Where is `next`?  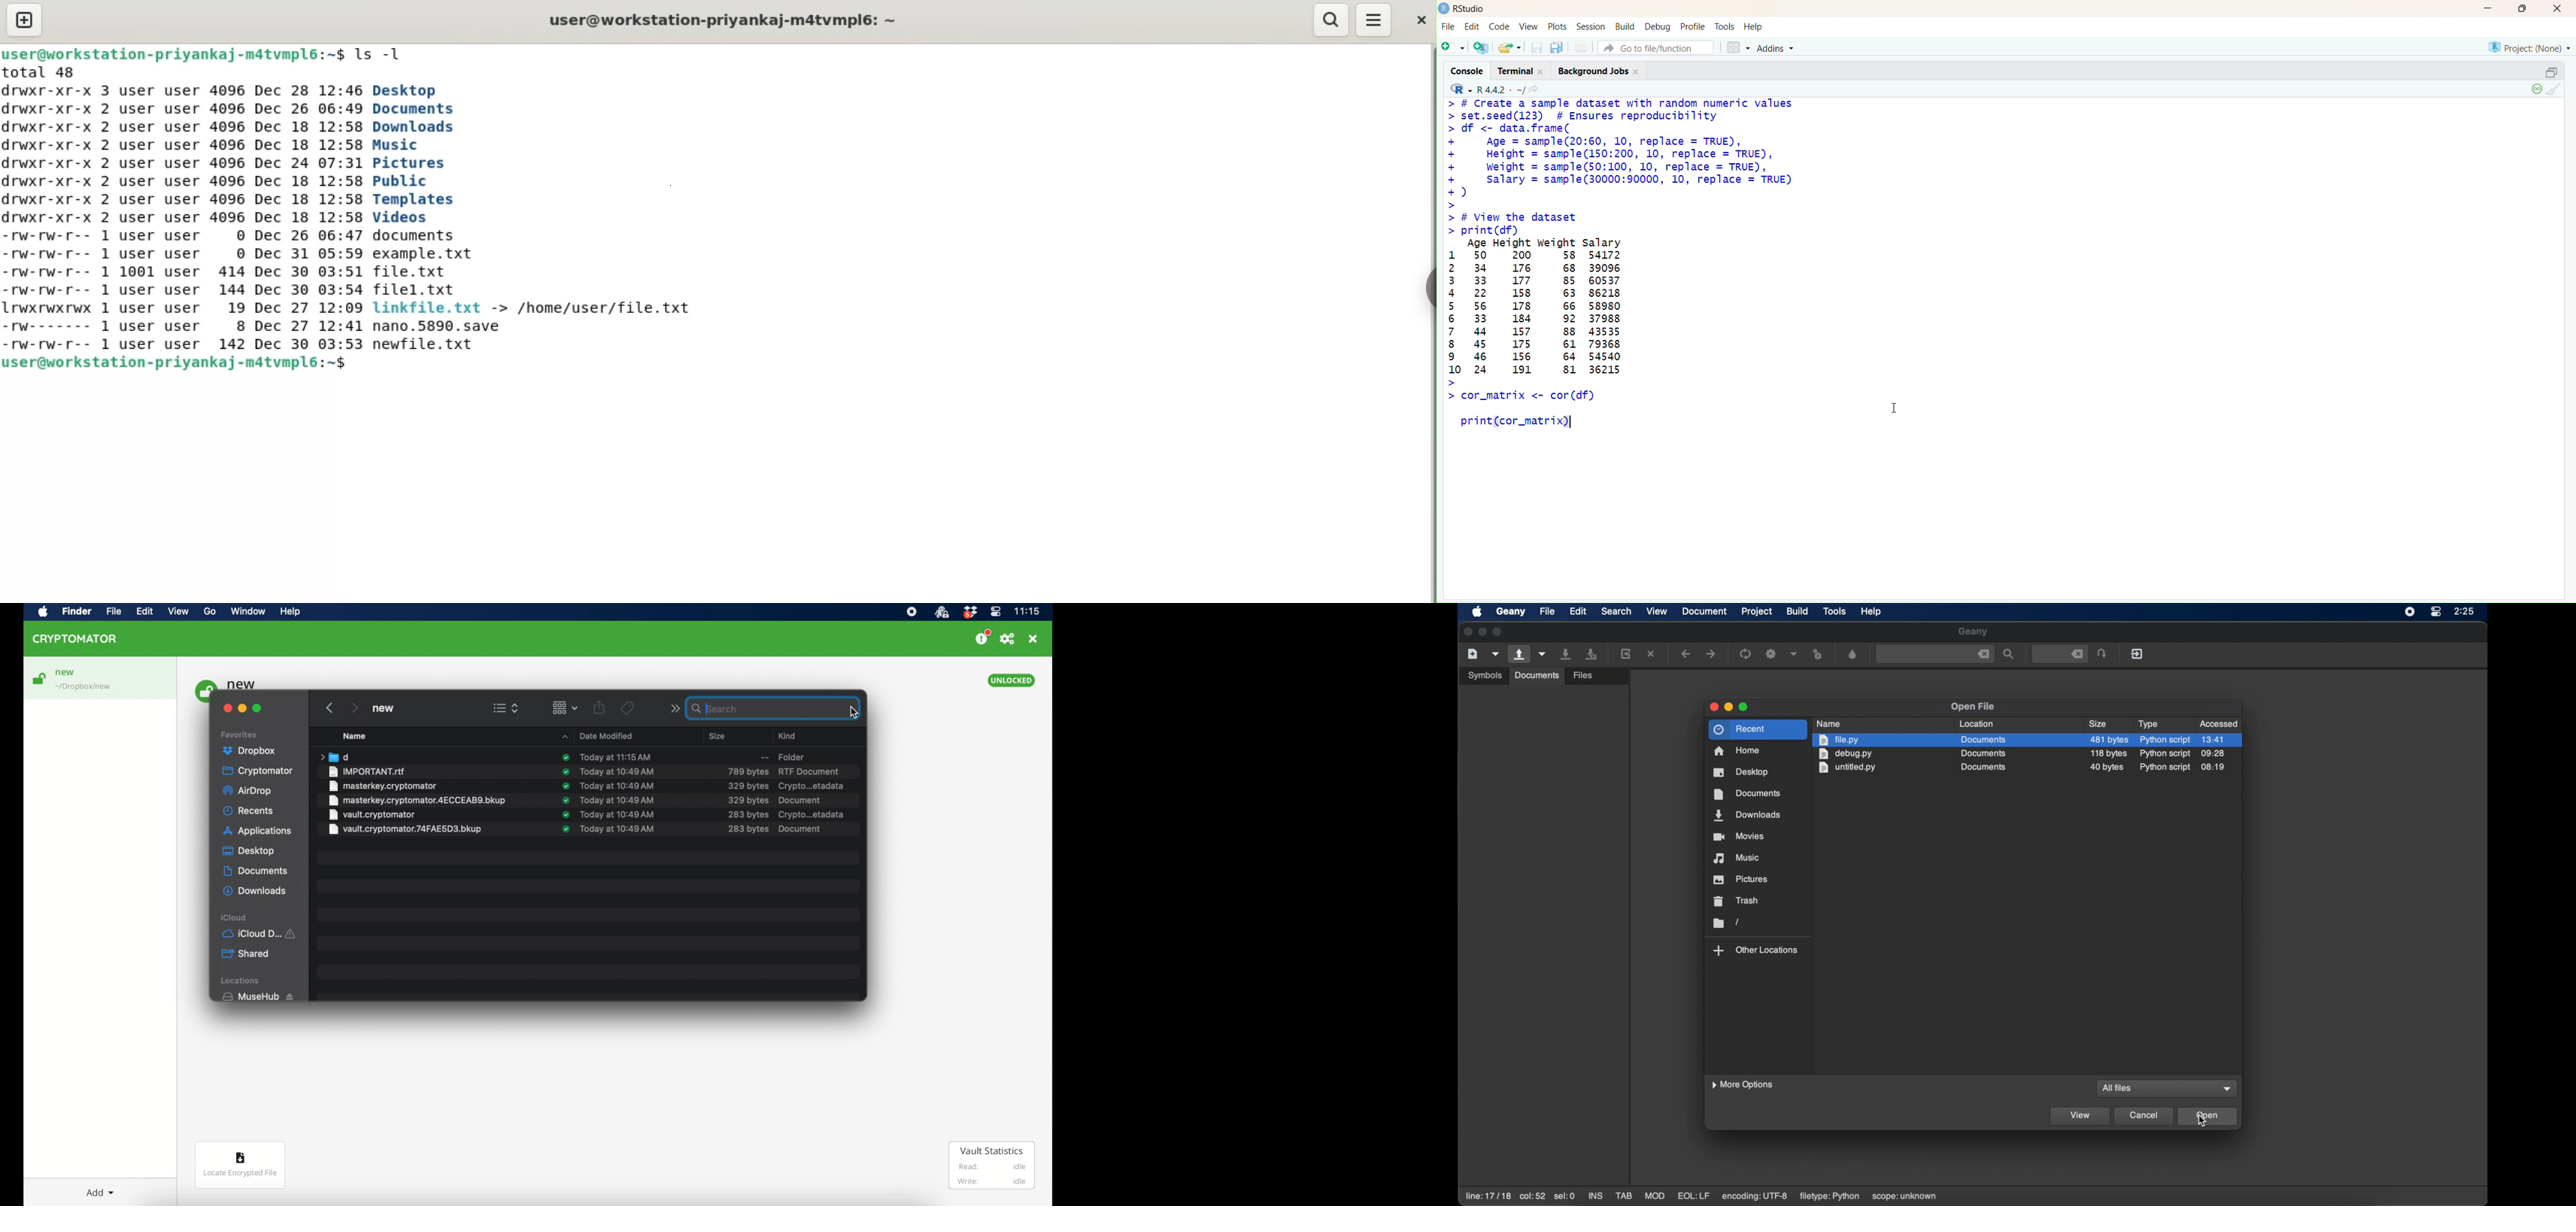
next is located at coordinates (670, 709).